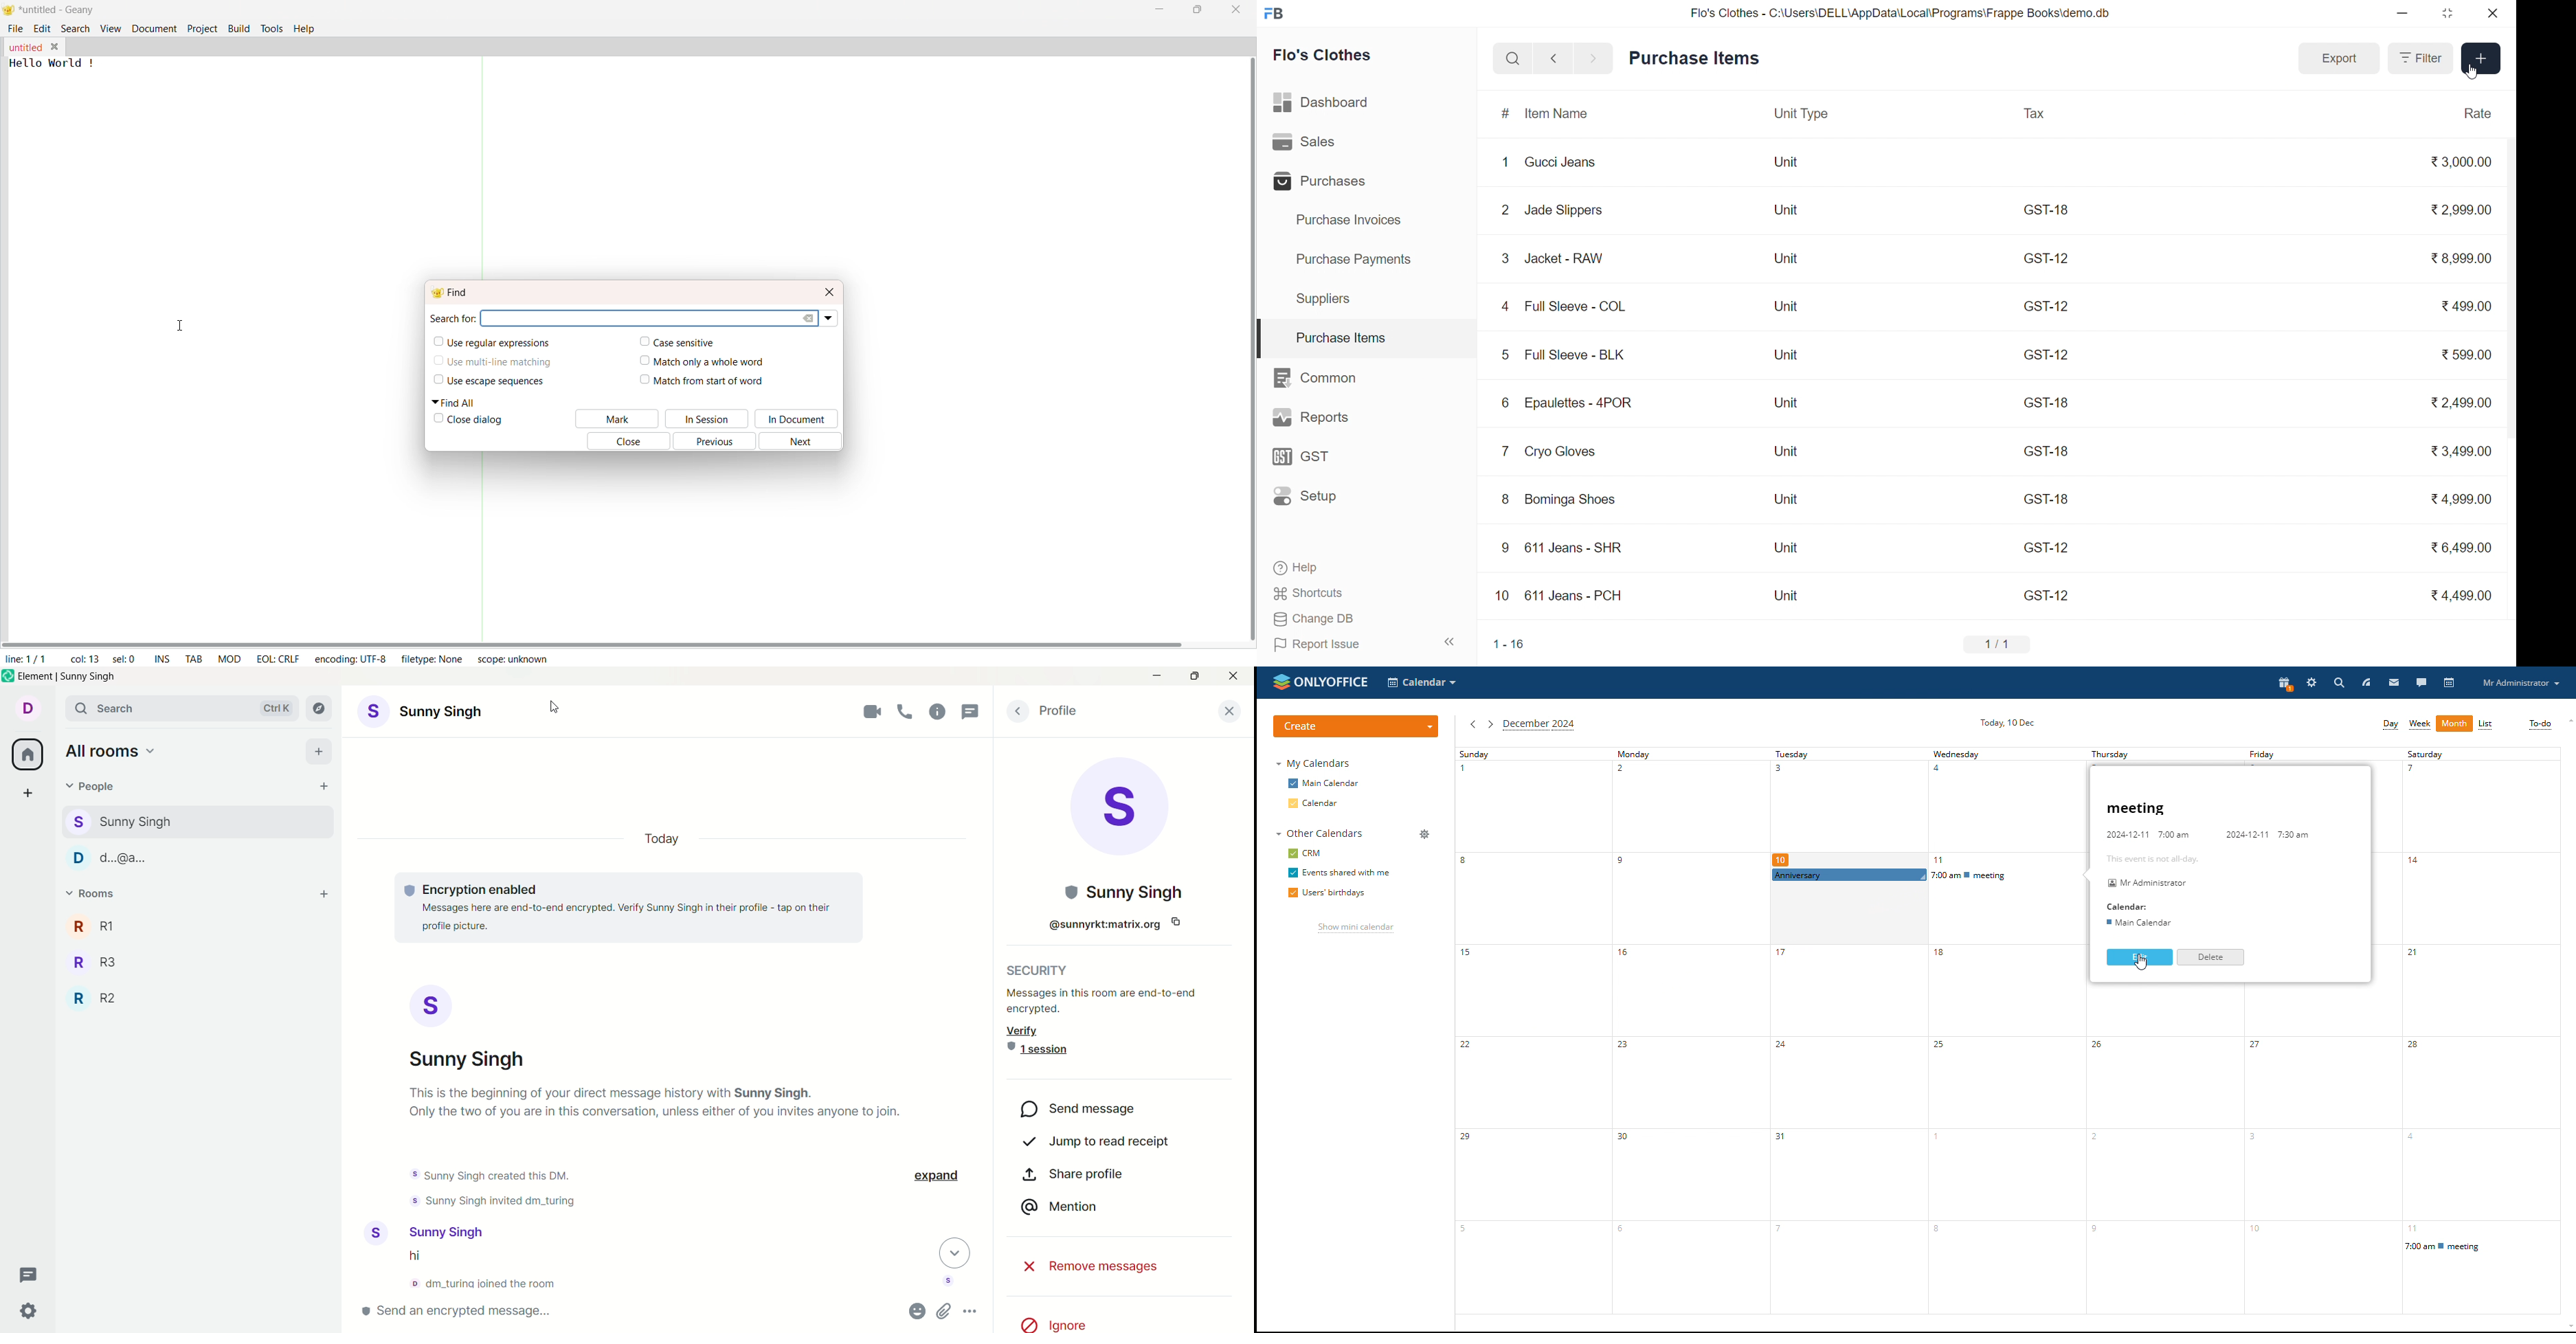  Describe the element at coordinates (1060, 1209) in the screenshot. I see `mention` at that location.